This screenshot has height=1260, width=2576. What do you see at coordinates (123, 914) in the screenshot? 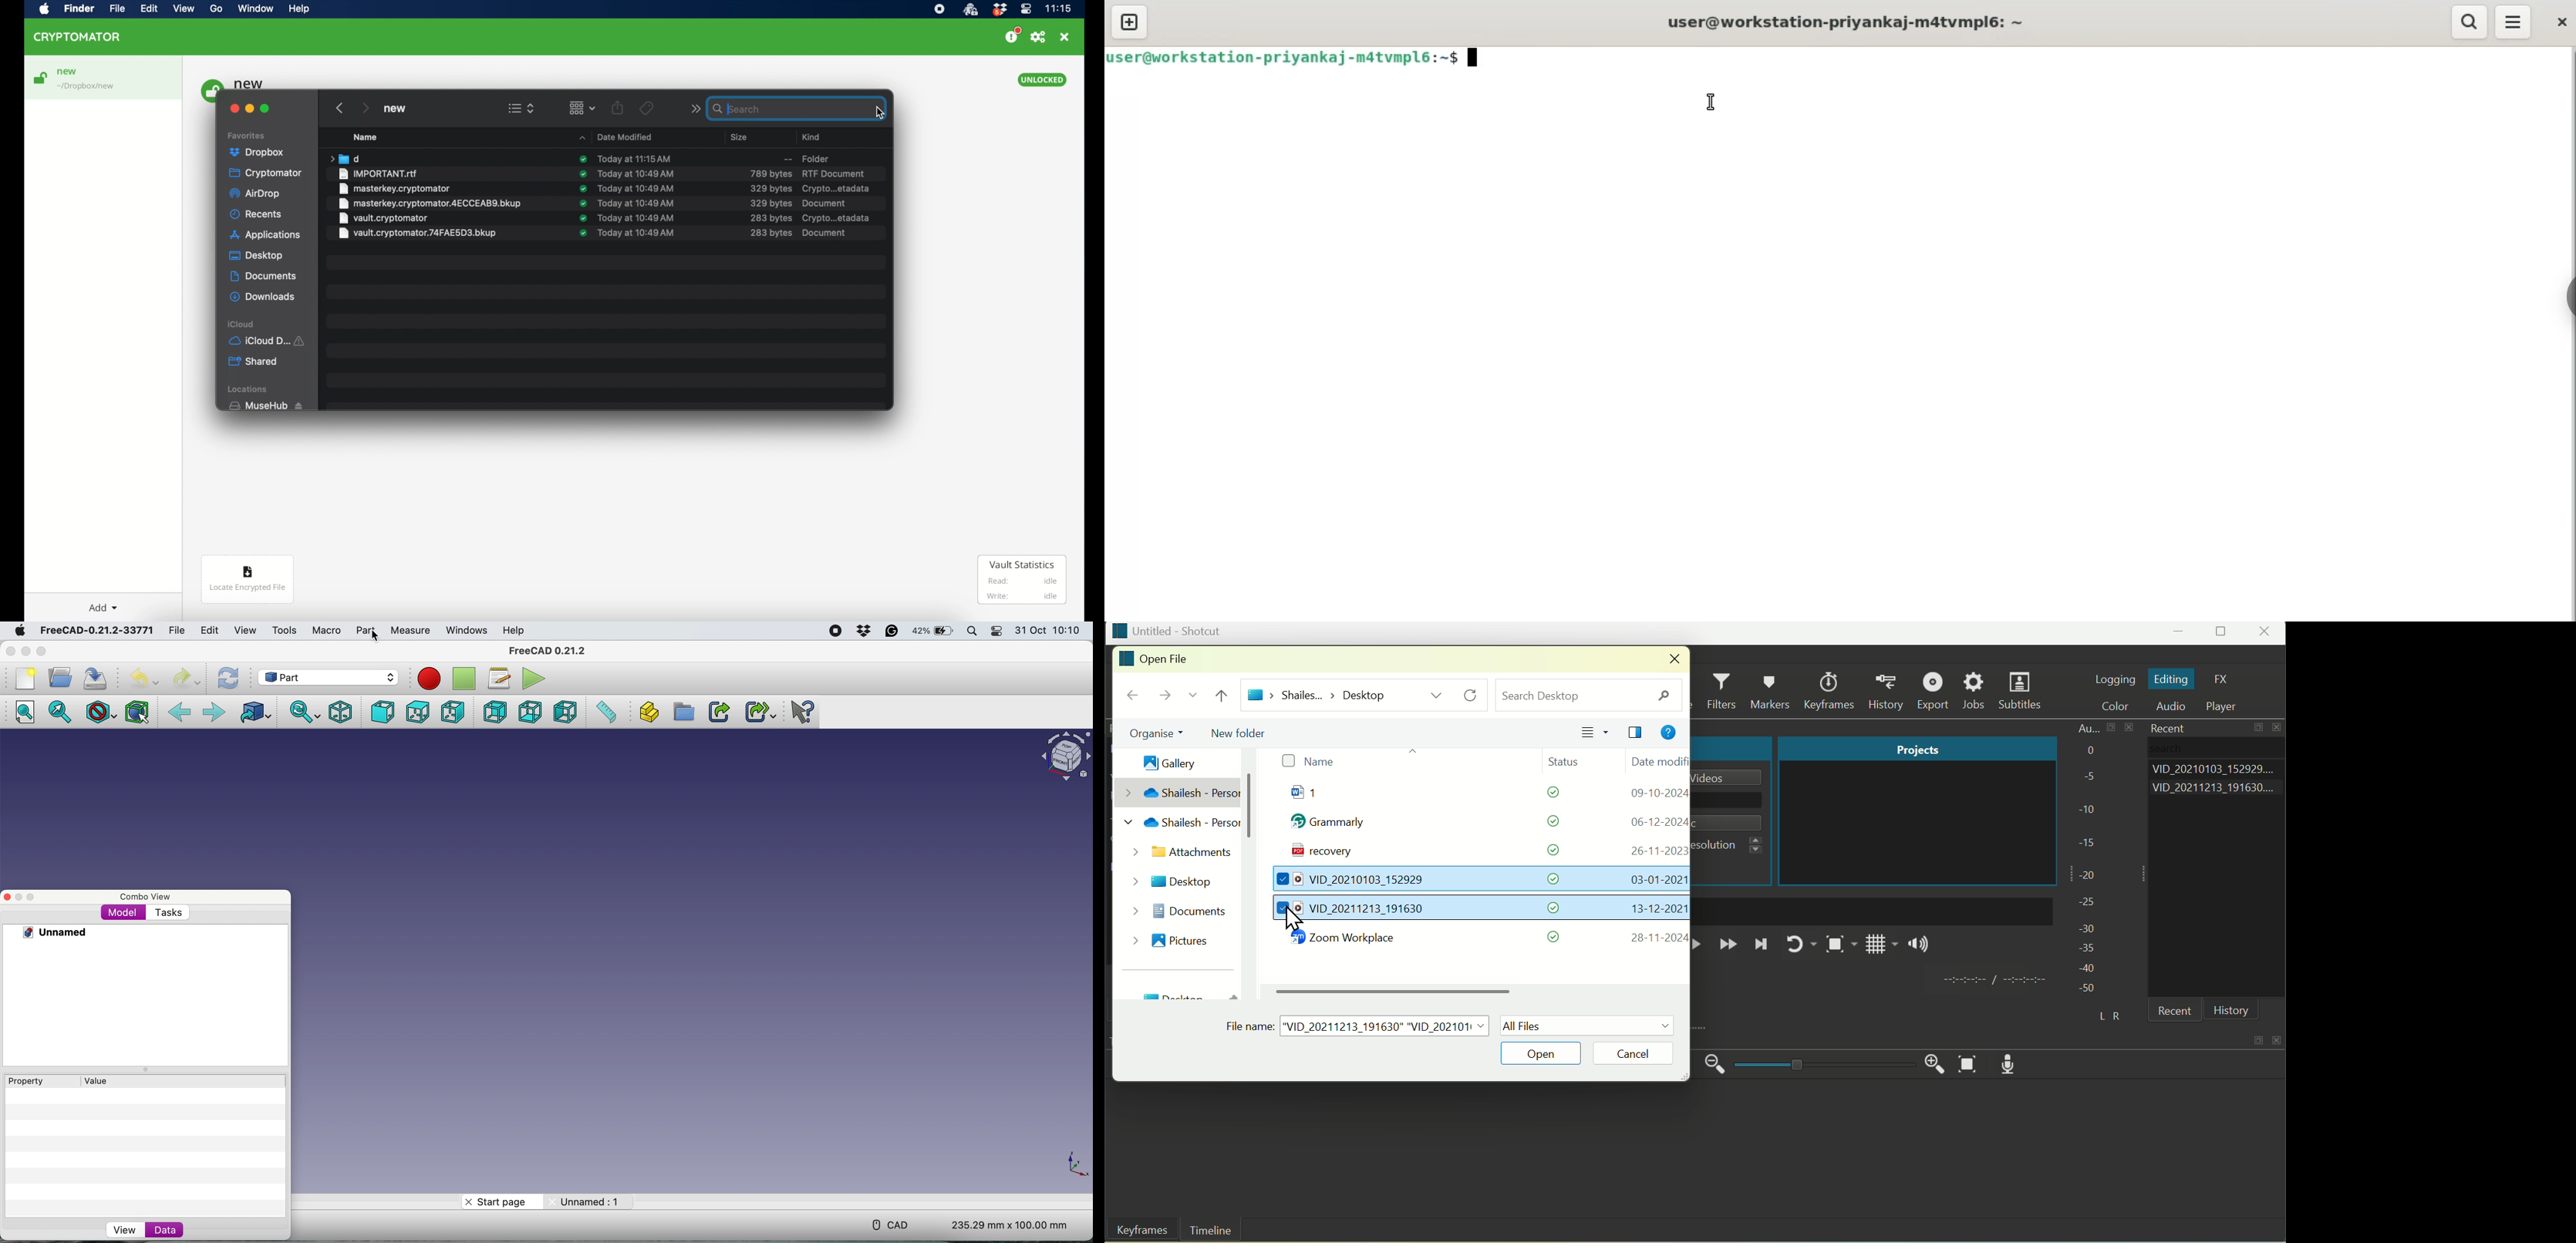
I see `Model` at bounding box center [123, 914].